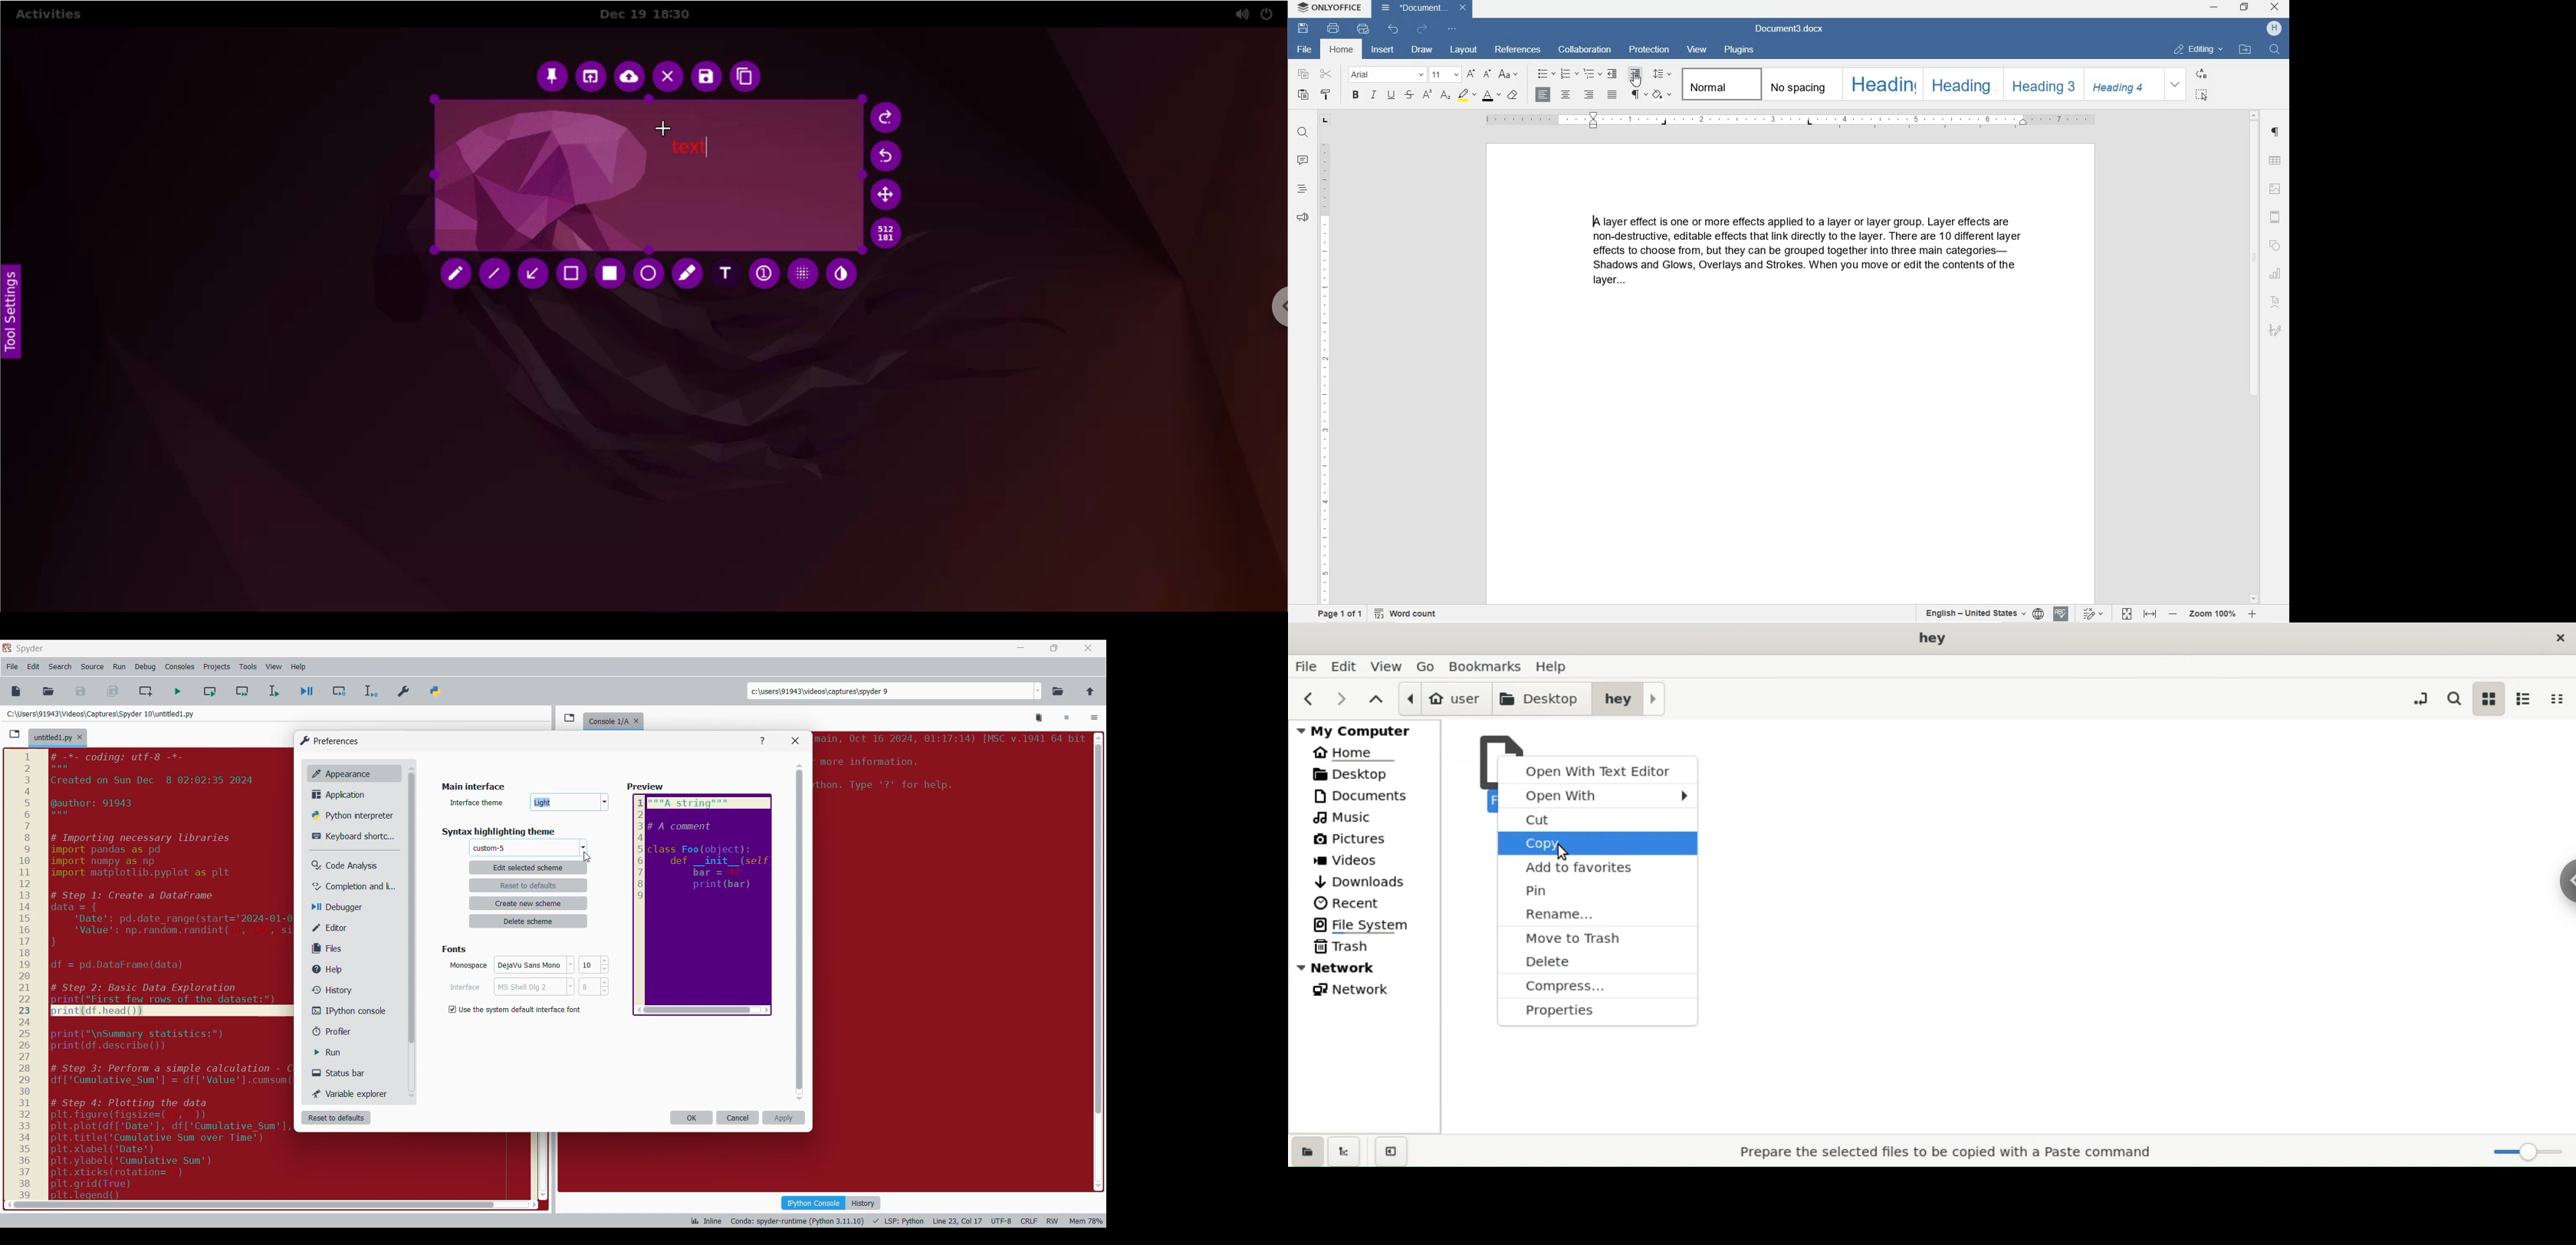 This screenshot has height=1260, width=2576. I want to click on SUPERSCRIPT, so click(1445, 98).